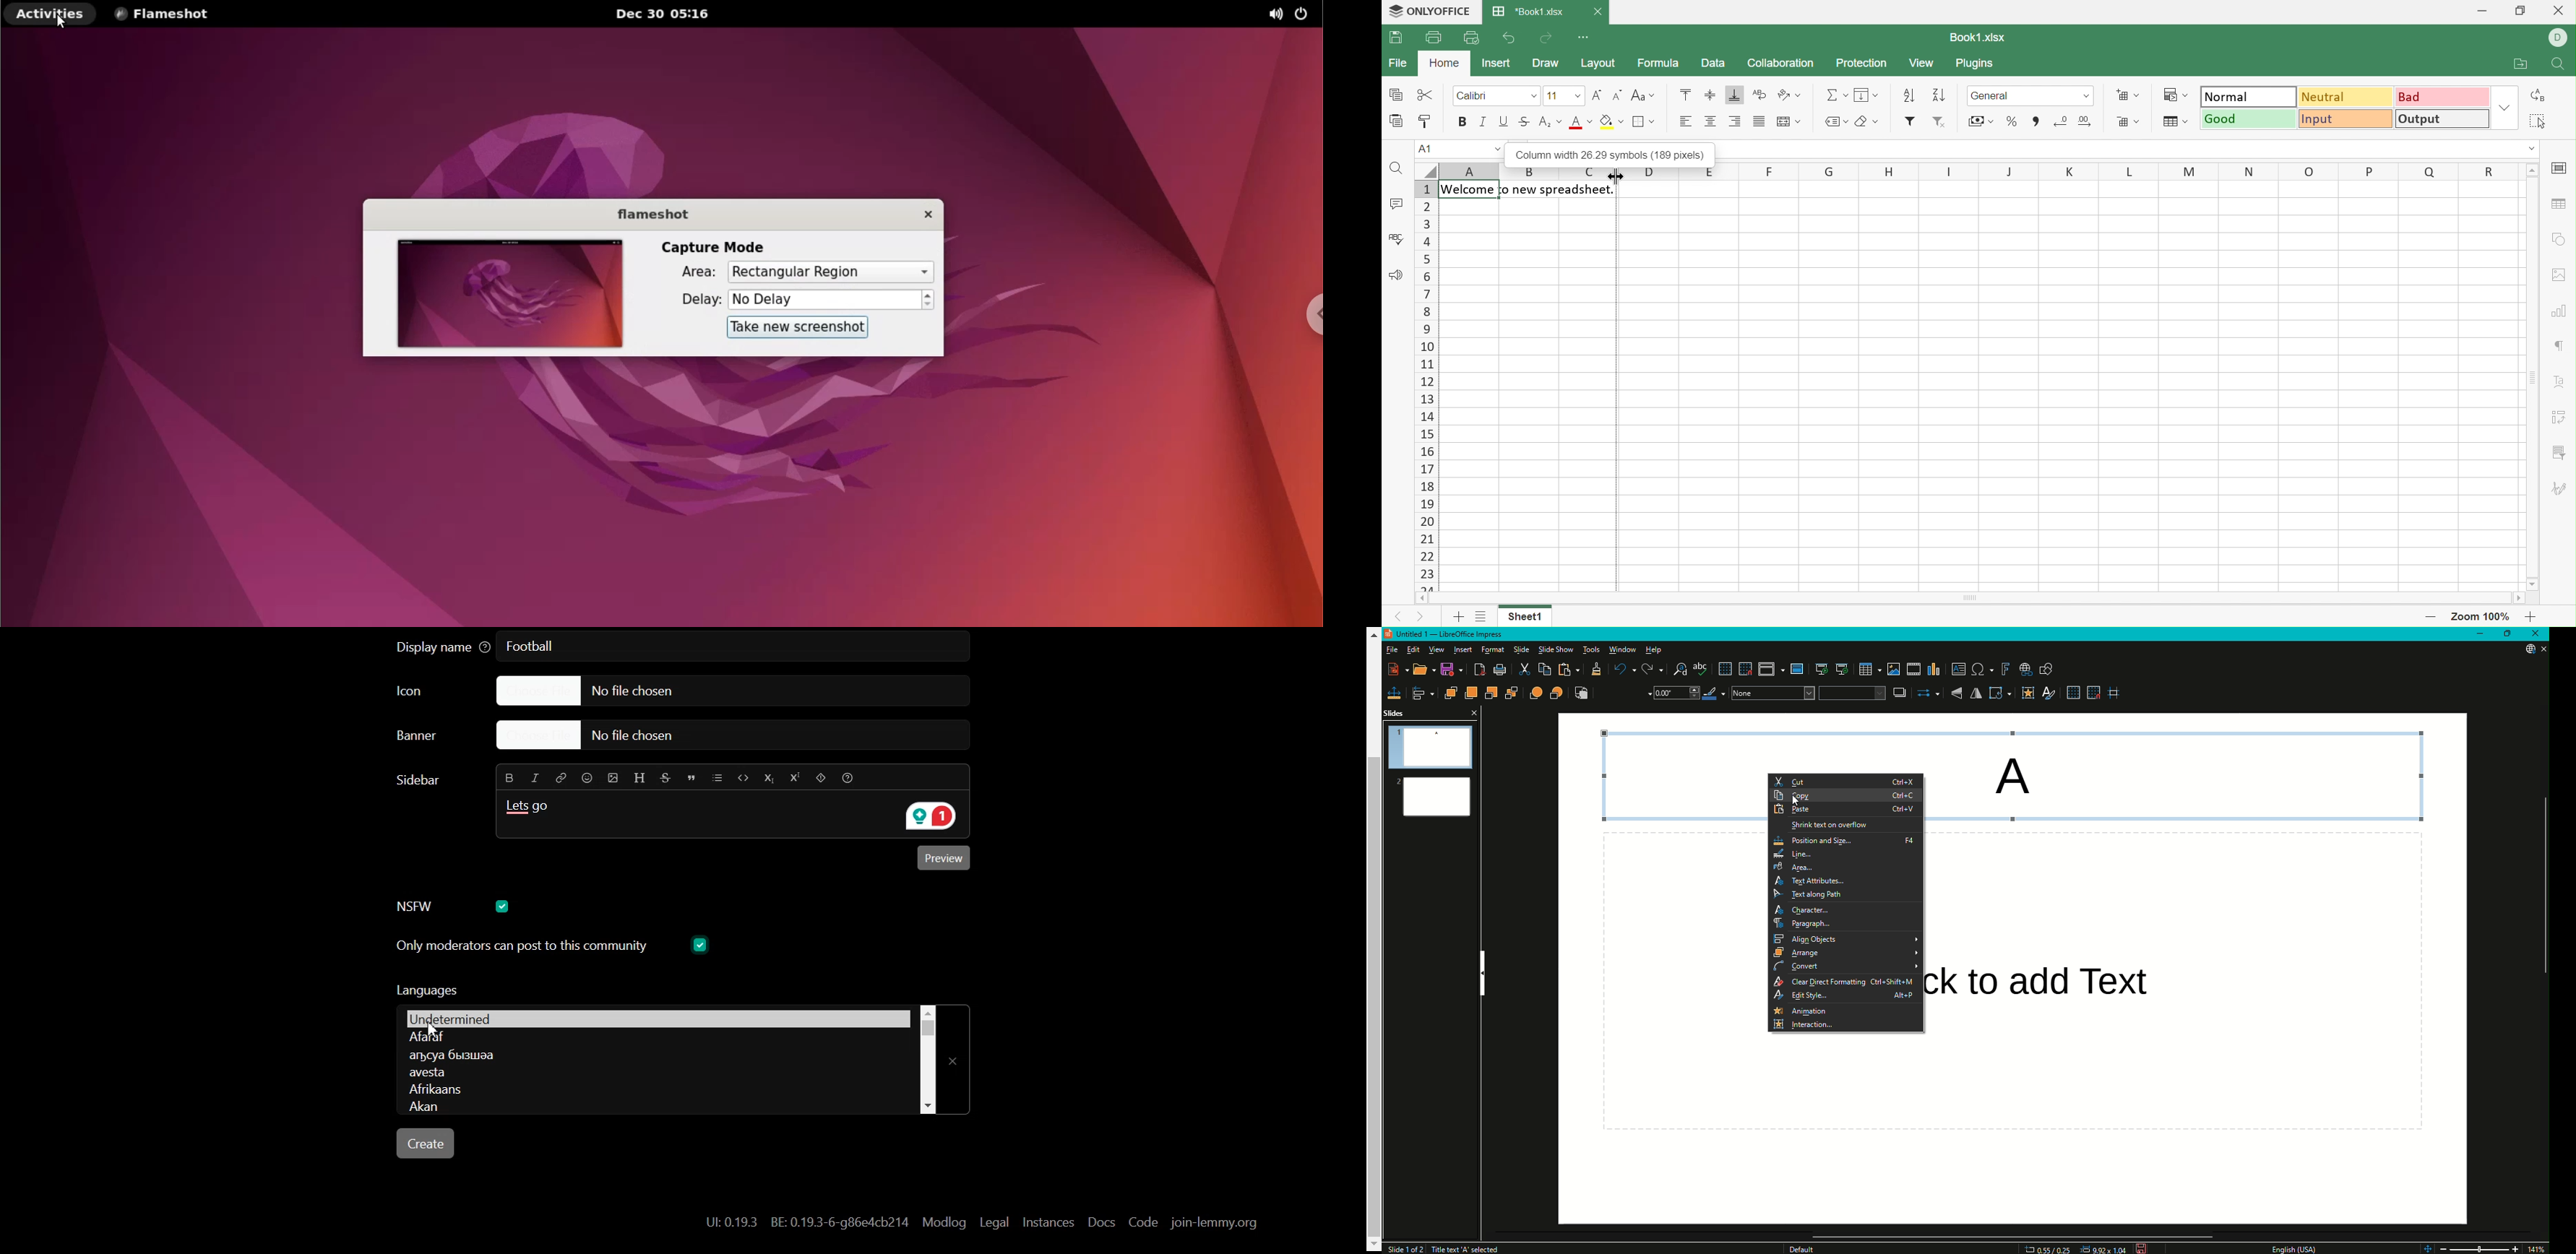 The image size is (2576, 1260). Describe the element at coordinates (1848, 1025) in the screenshot. I see `Interaction` at that location.